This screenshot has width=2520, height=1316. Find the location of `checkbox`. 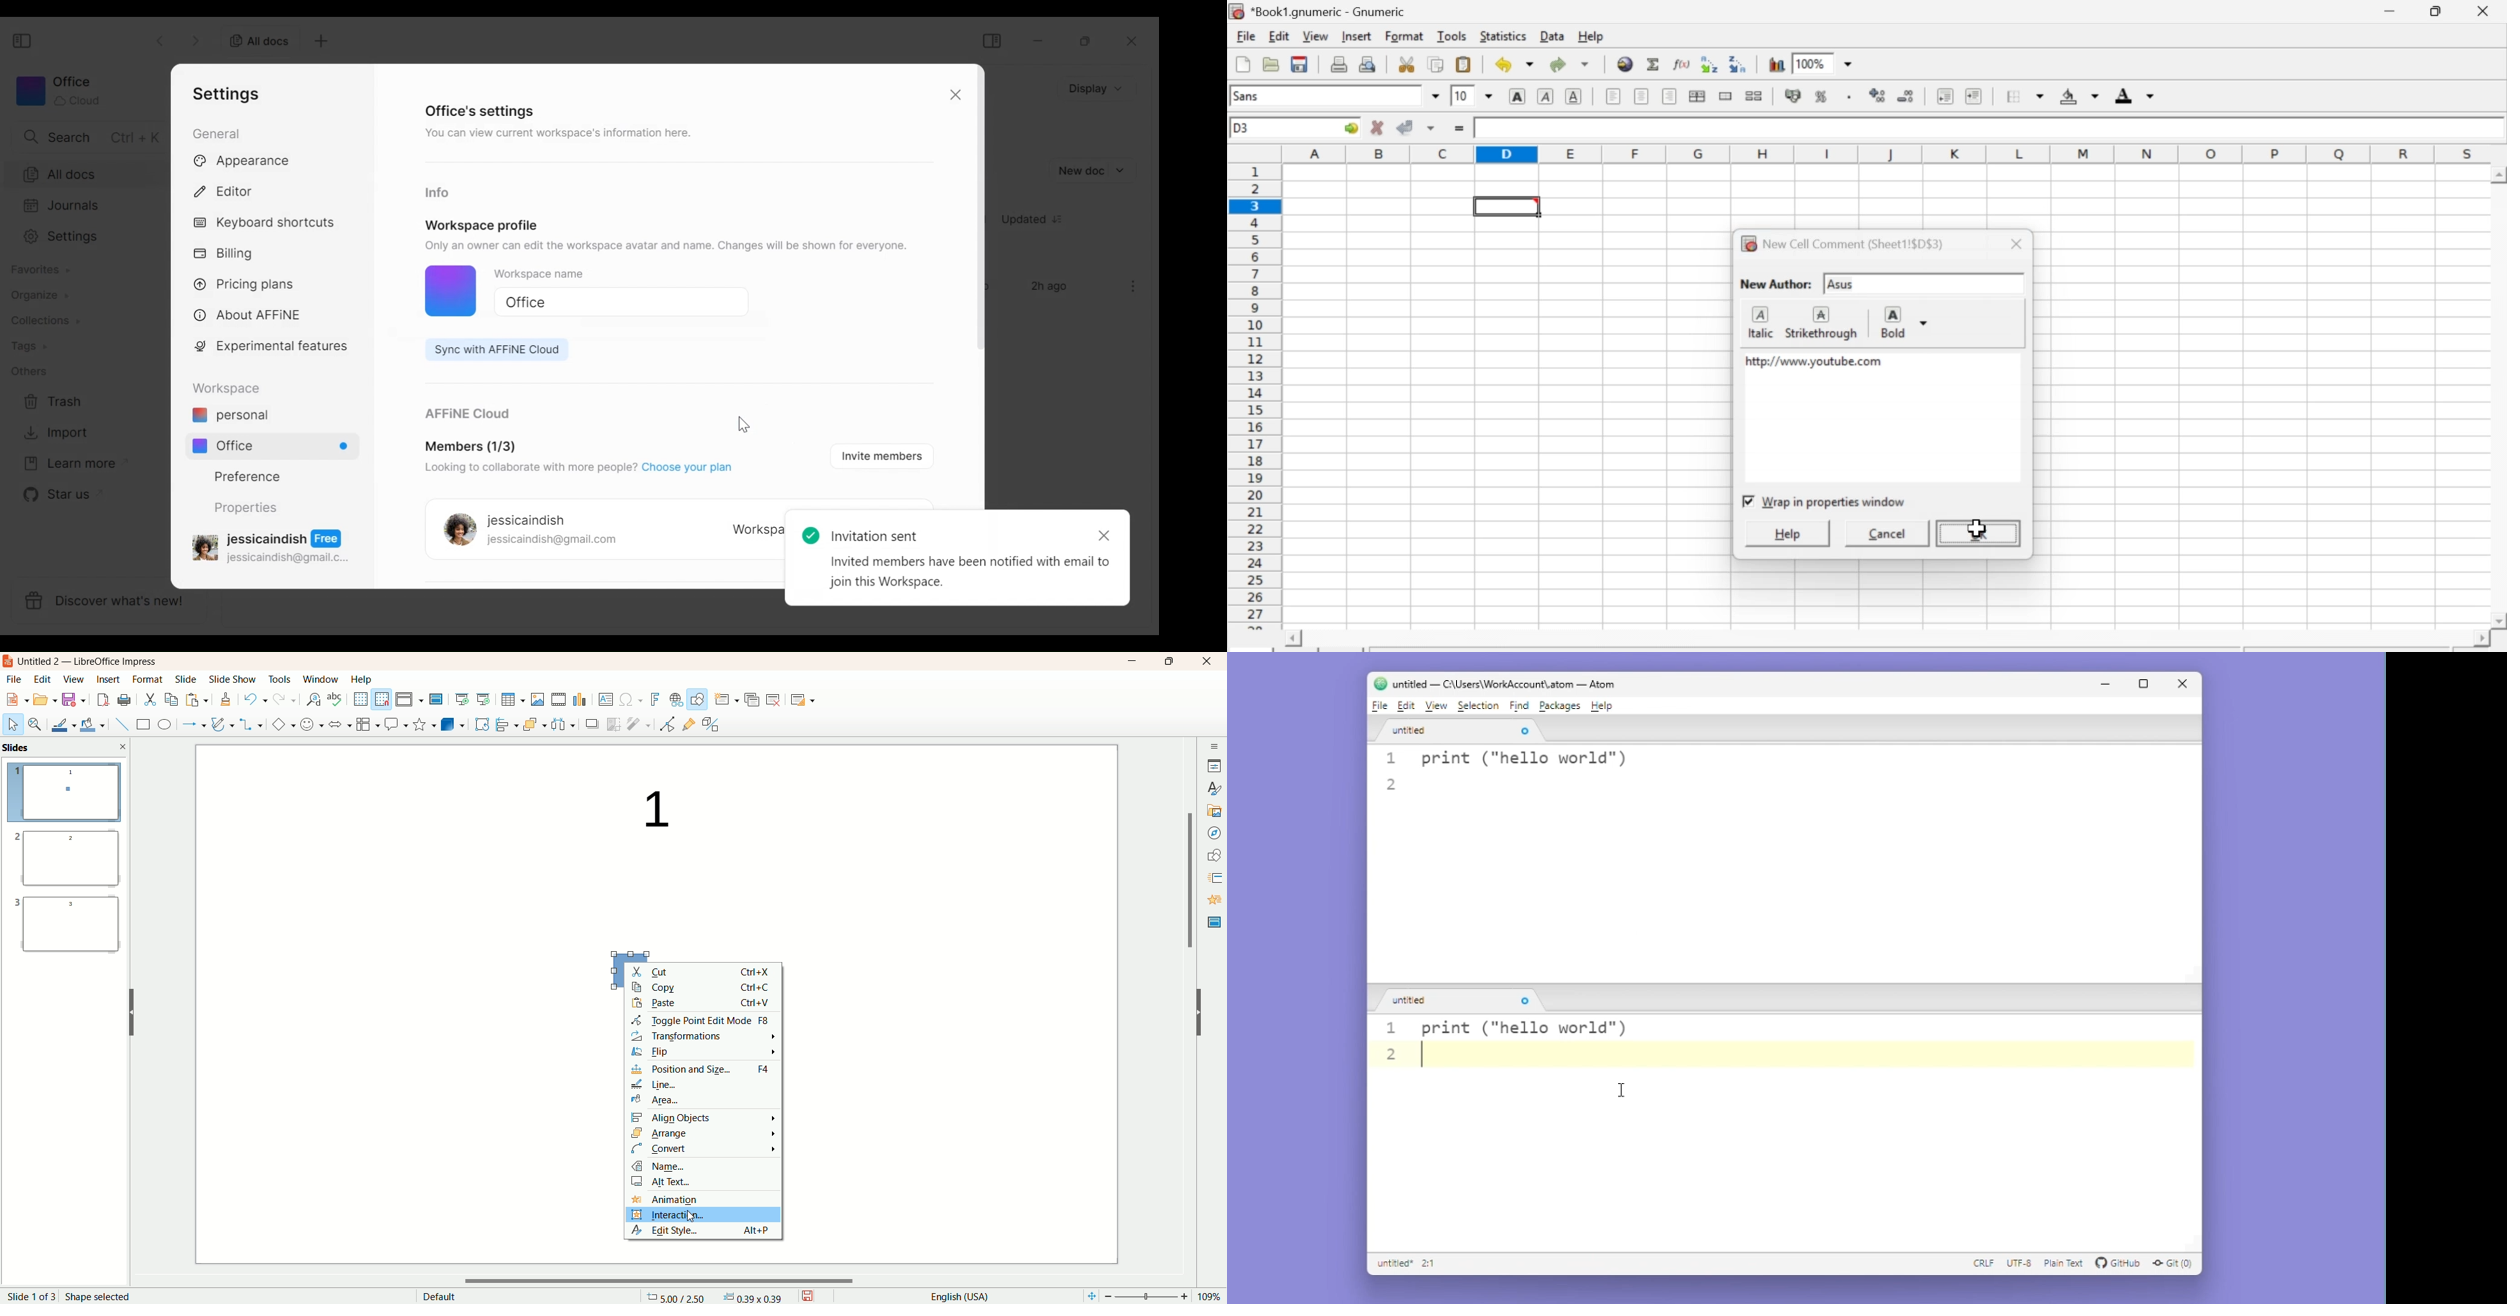

checkbox is located at coordinates (1827, 502).